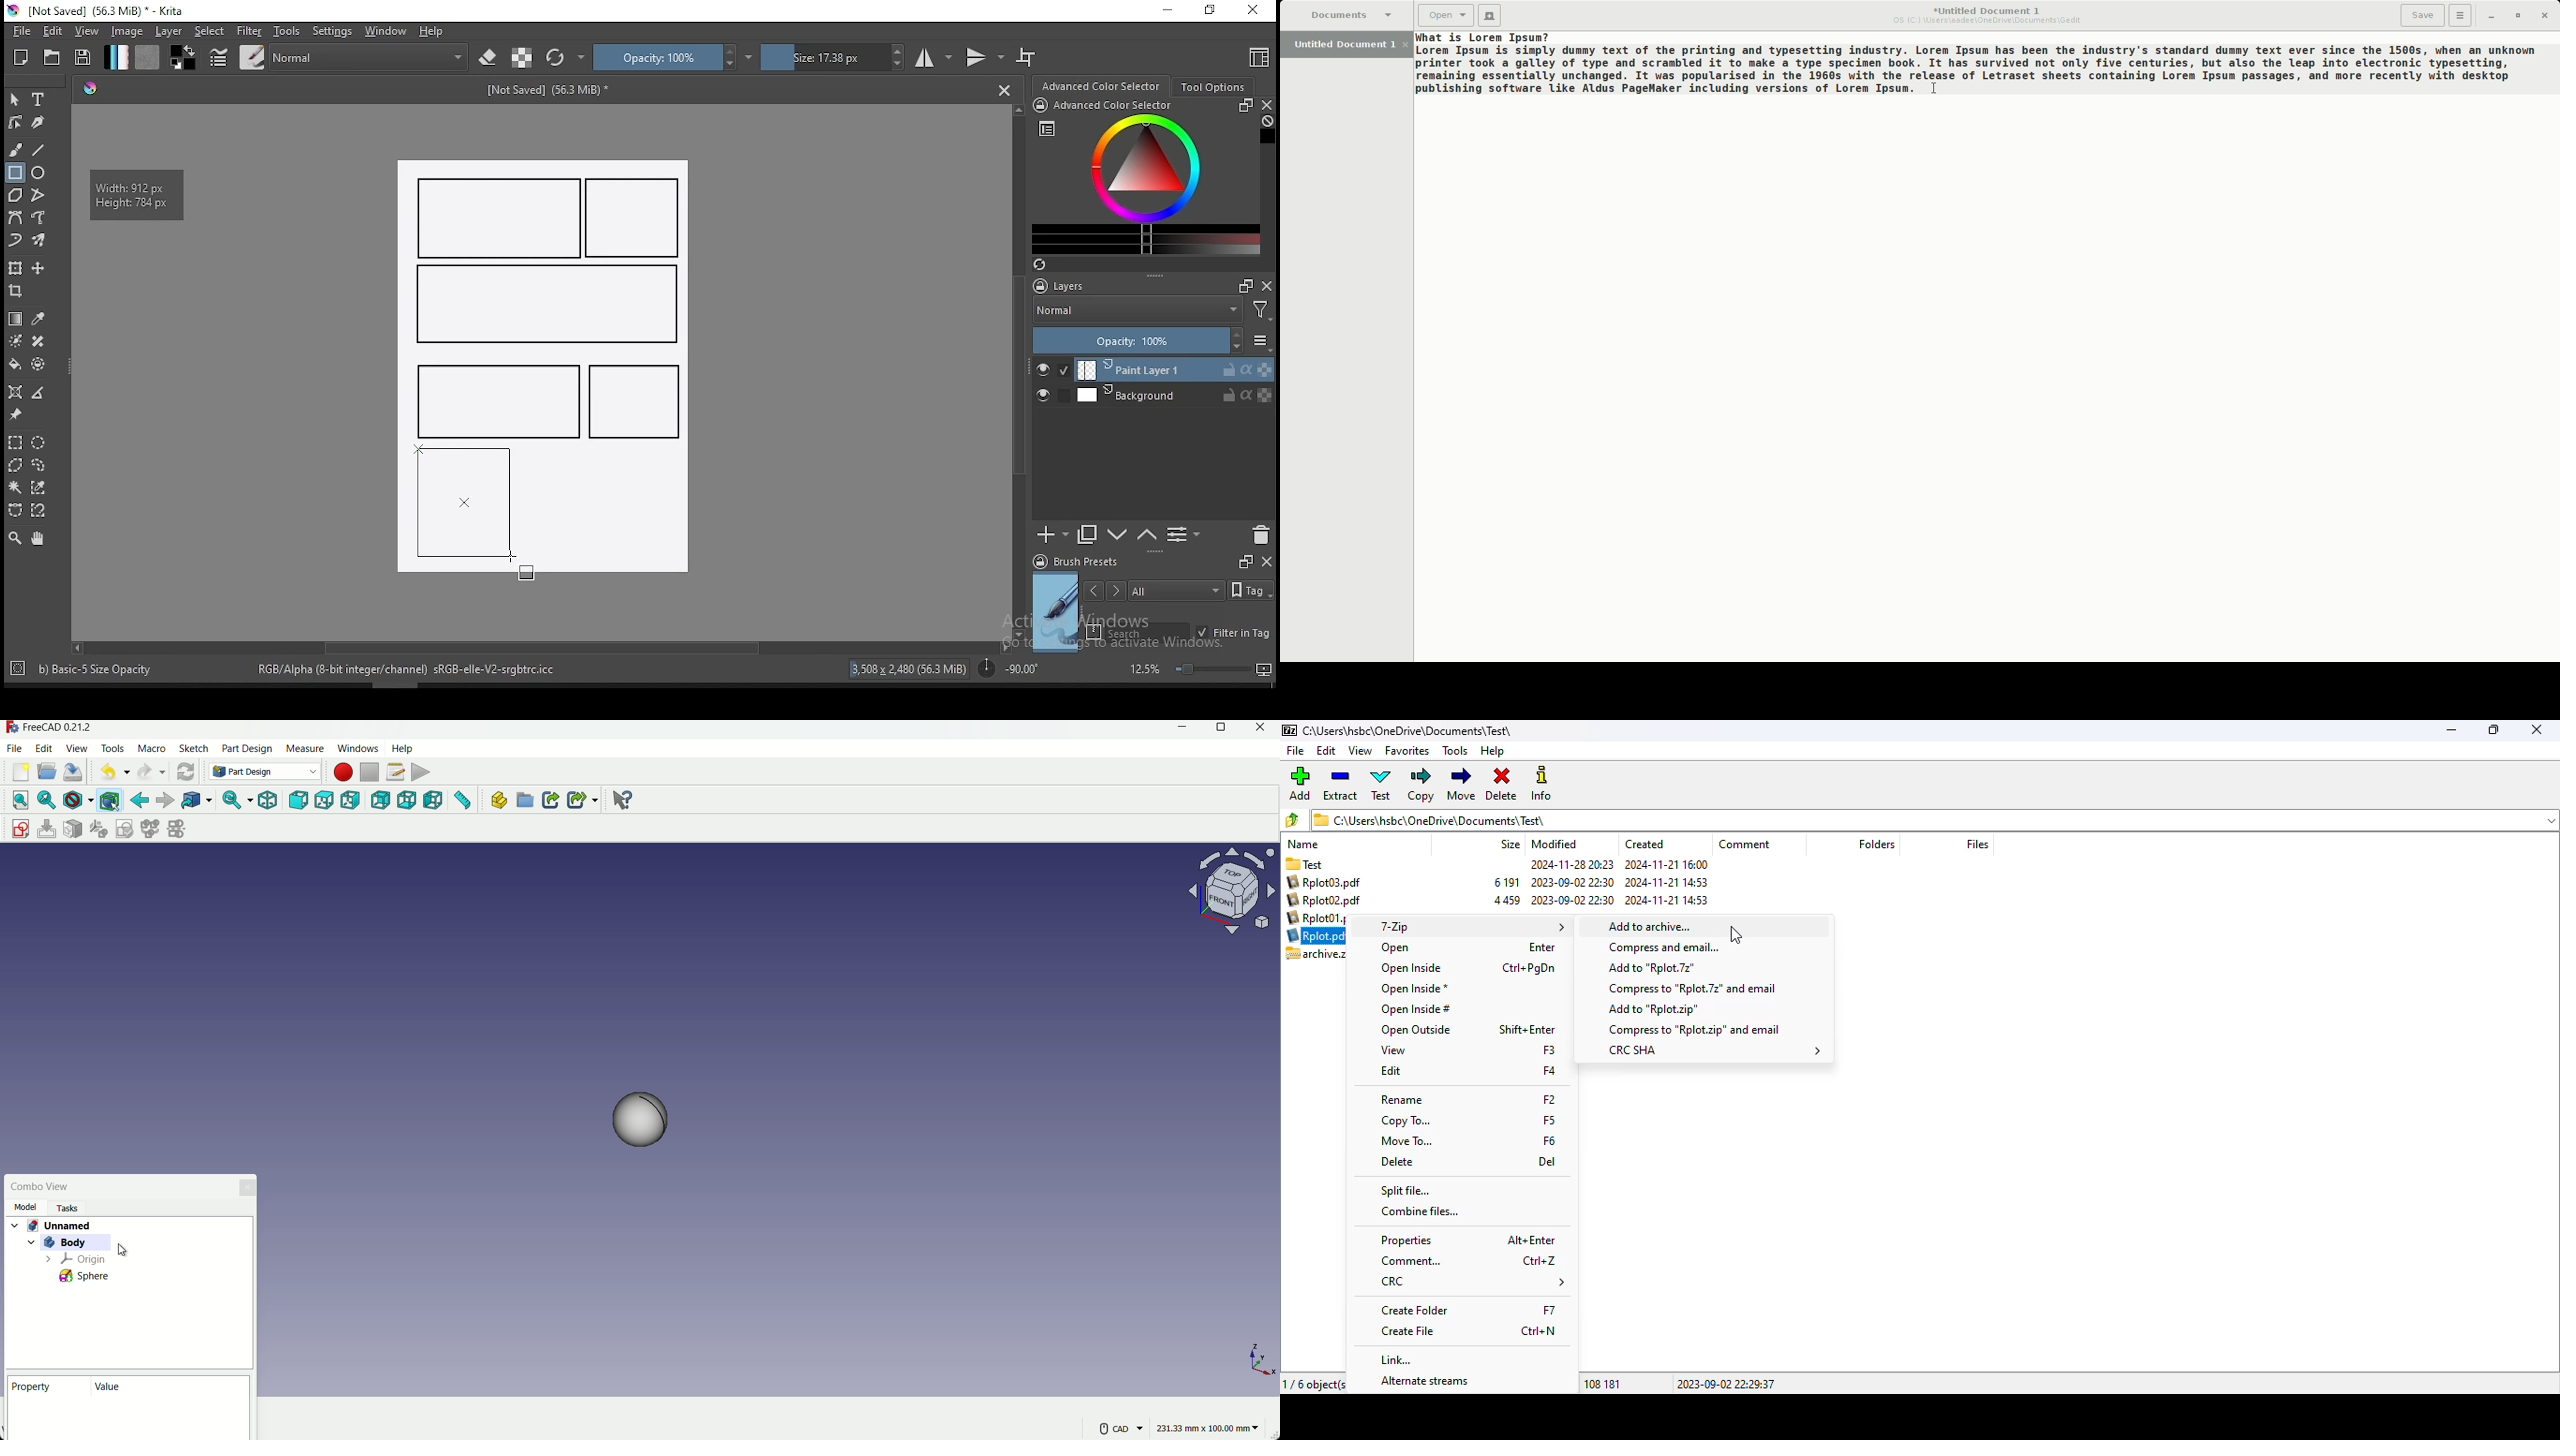  Describe the element at coordinates (47, 829) in the screenshot. I see `edit sketch` at that location.